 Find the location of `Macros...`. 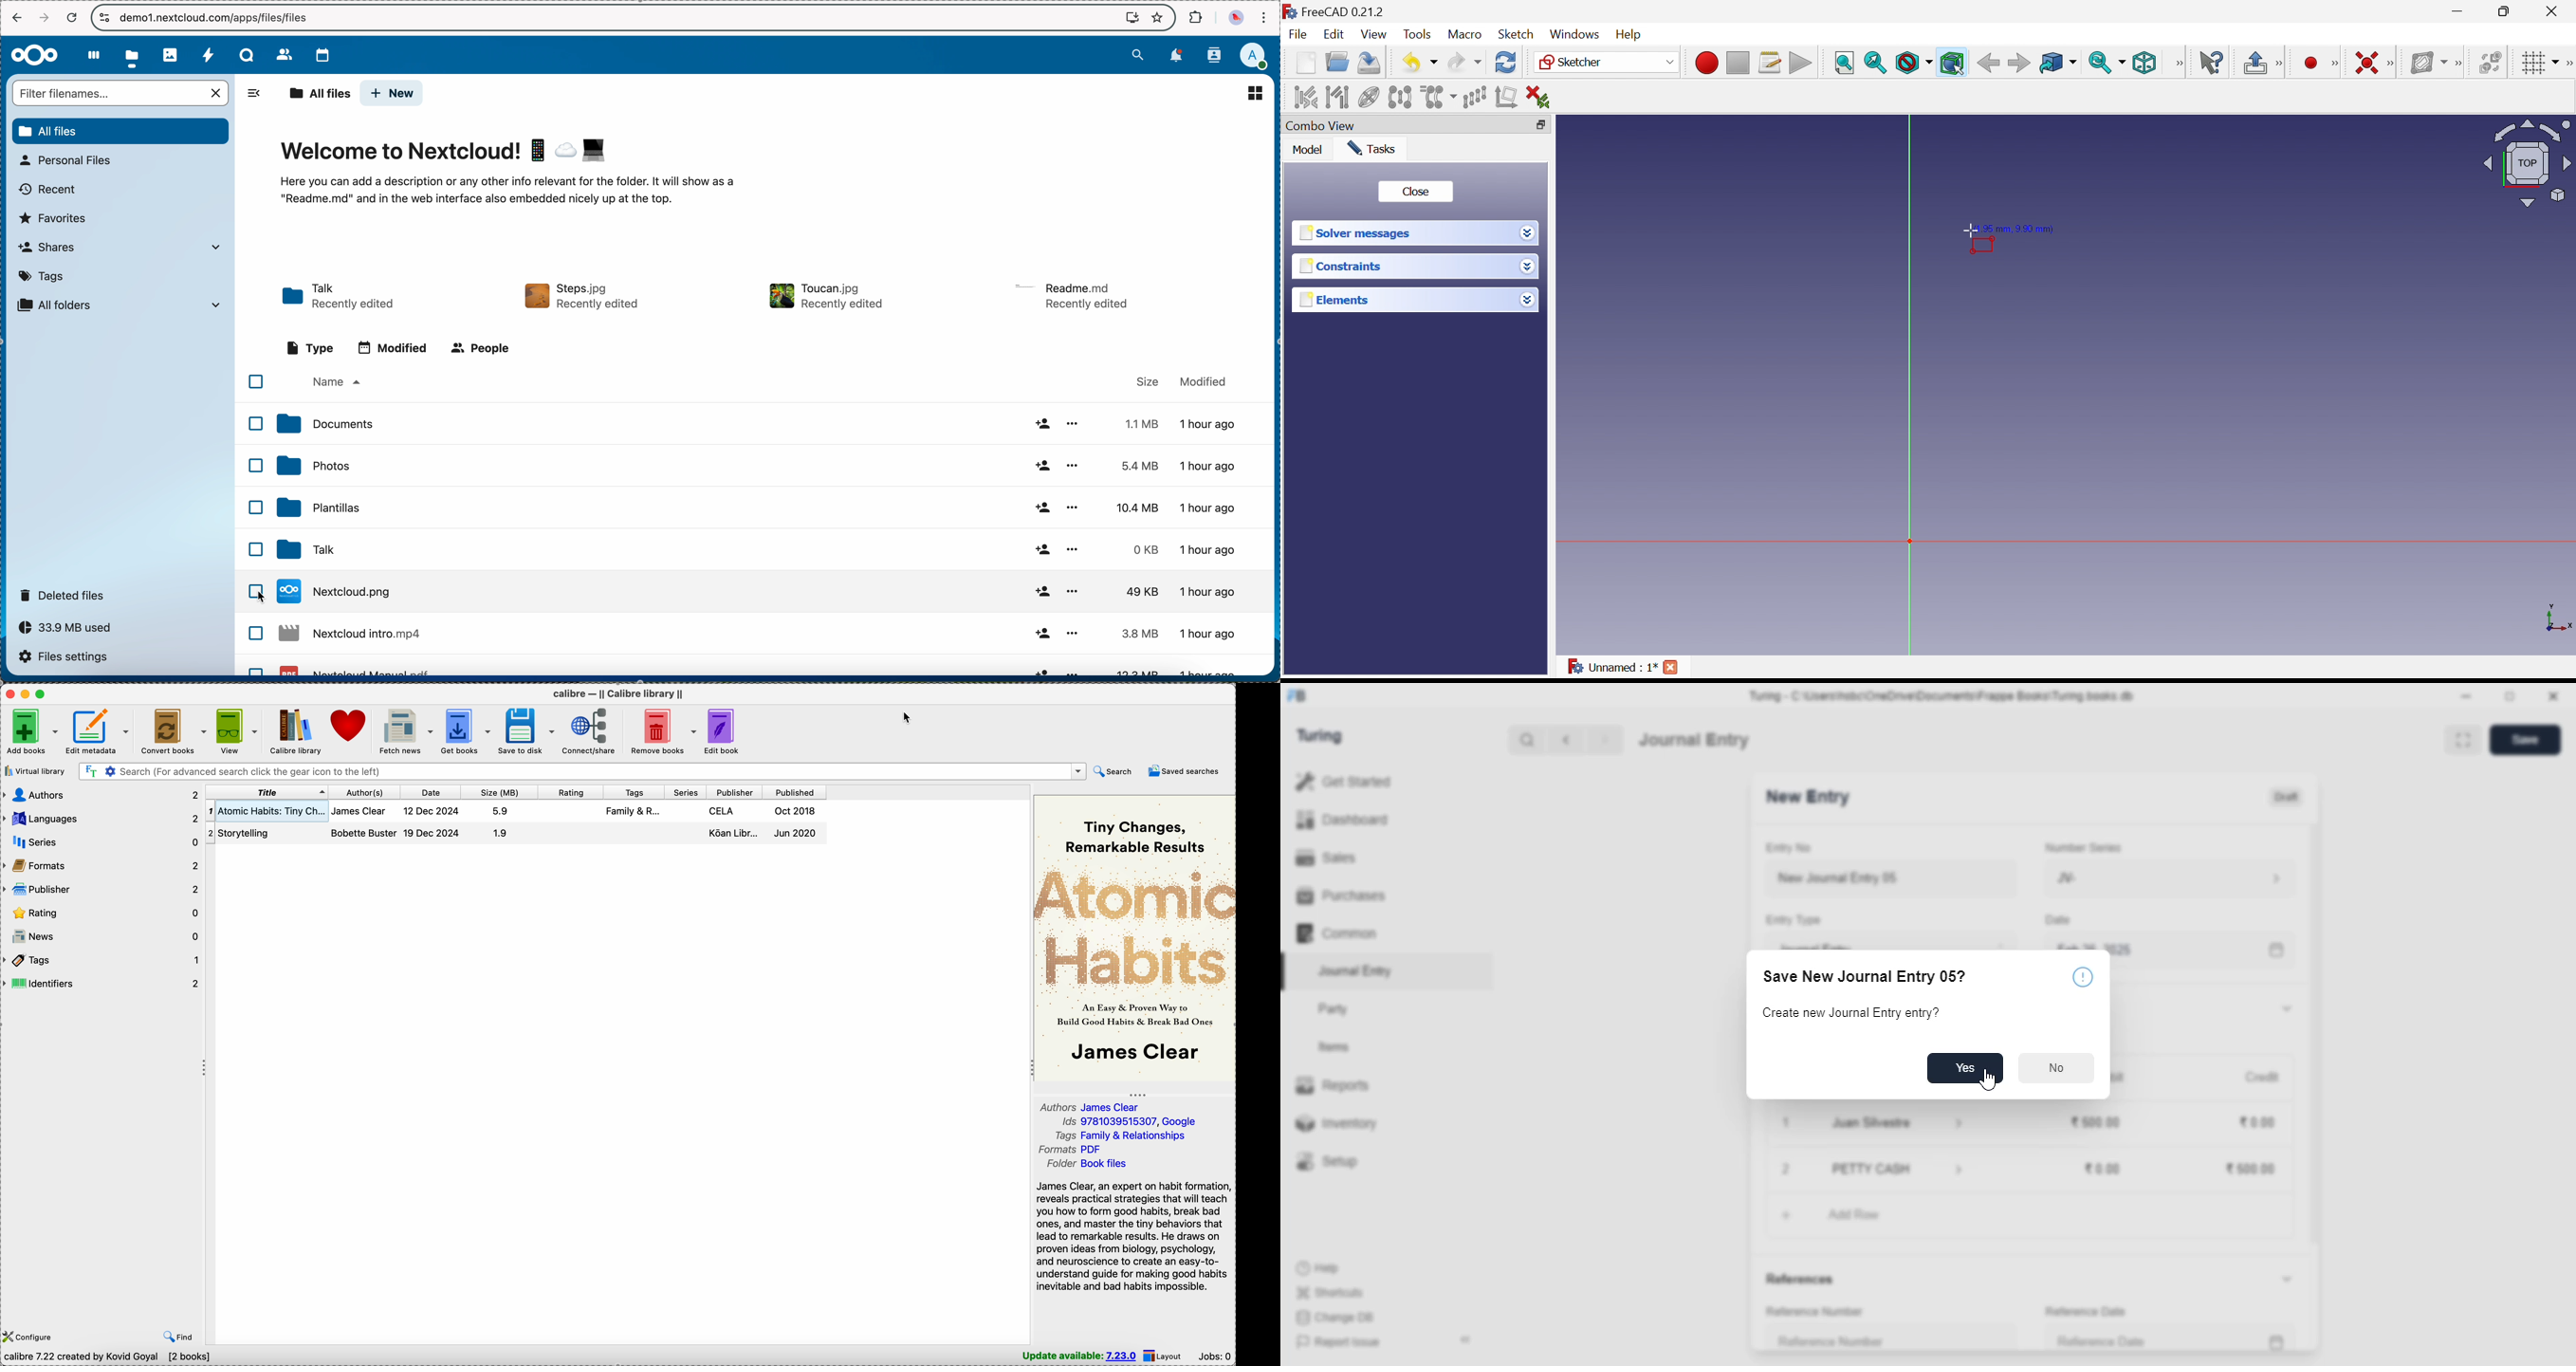

Macros... is located at coordinates (1770, 63).